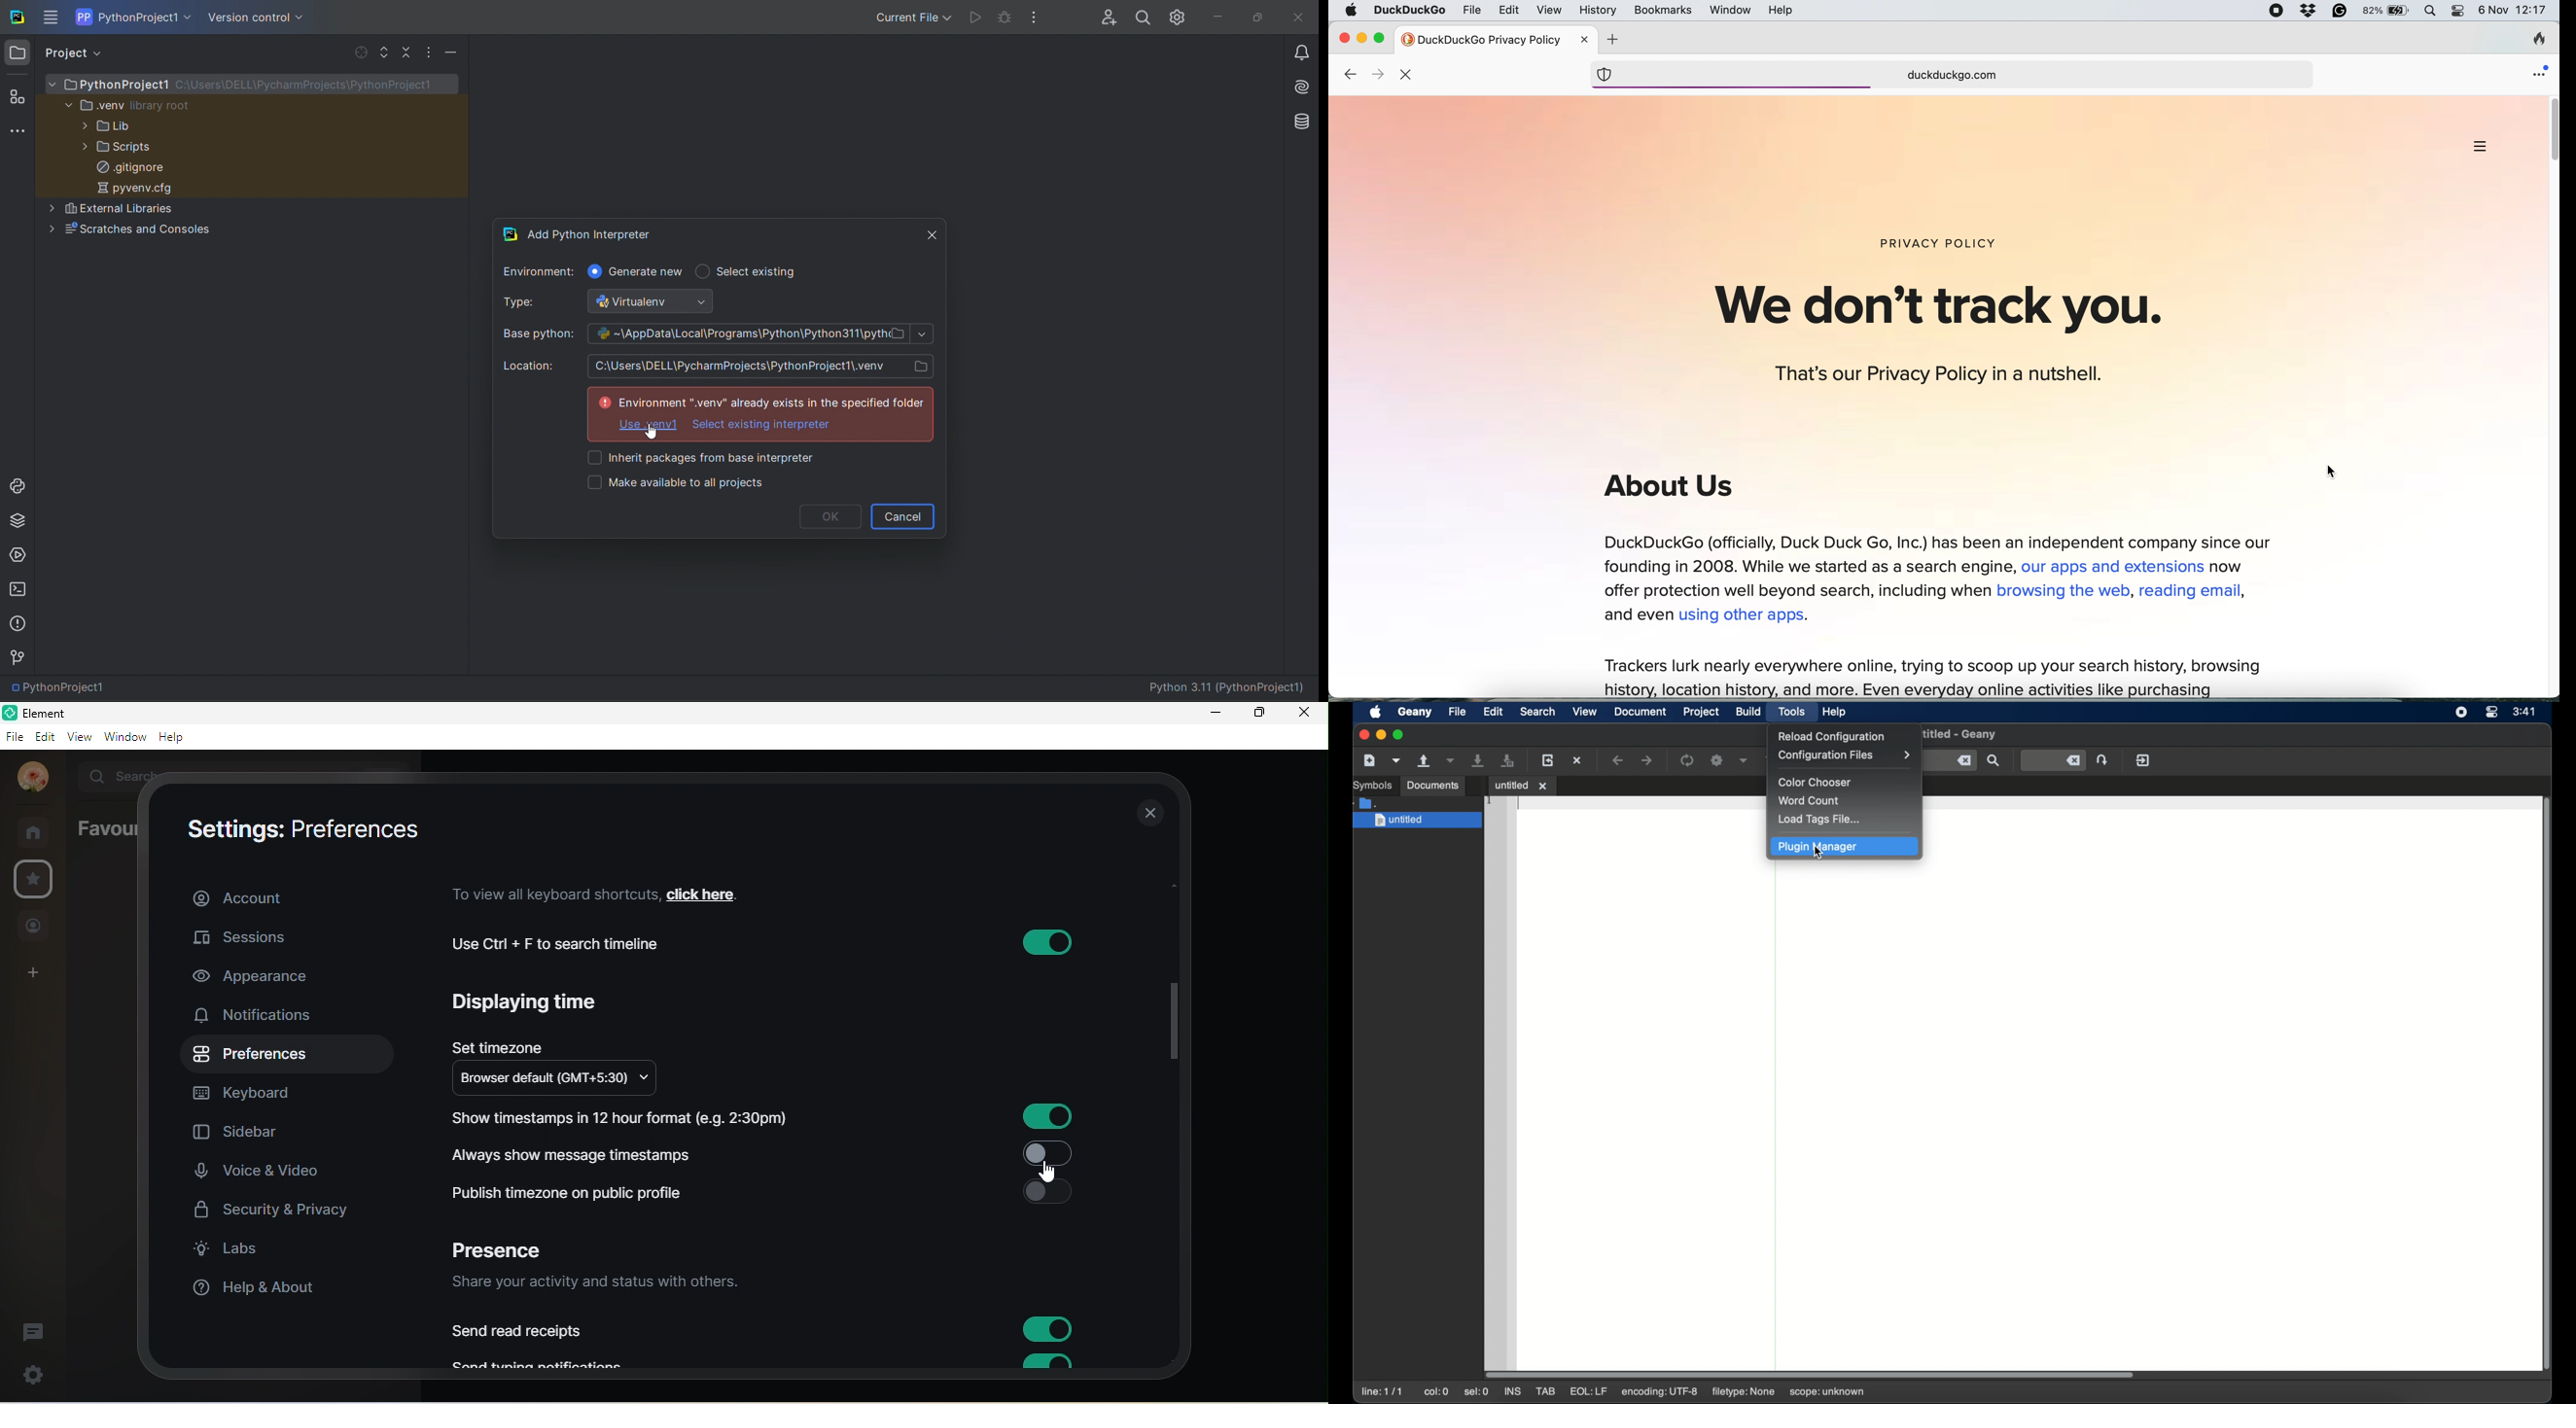 This screenshot has height=1428, width=2576. What do you see at coordinates (566, 1080) in the screenshot?
I see `browser default` at bounding box center [566, 1080].